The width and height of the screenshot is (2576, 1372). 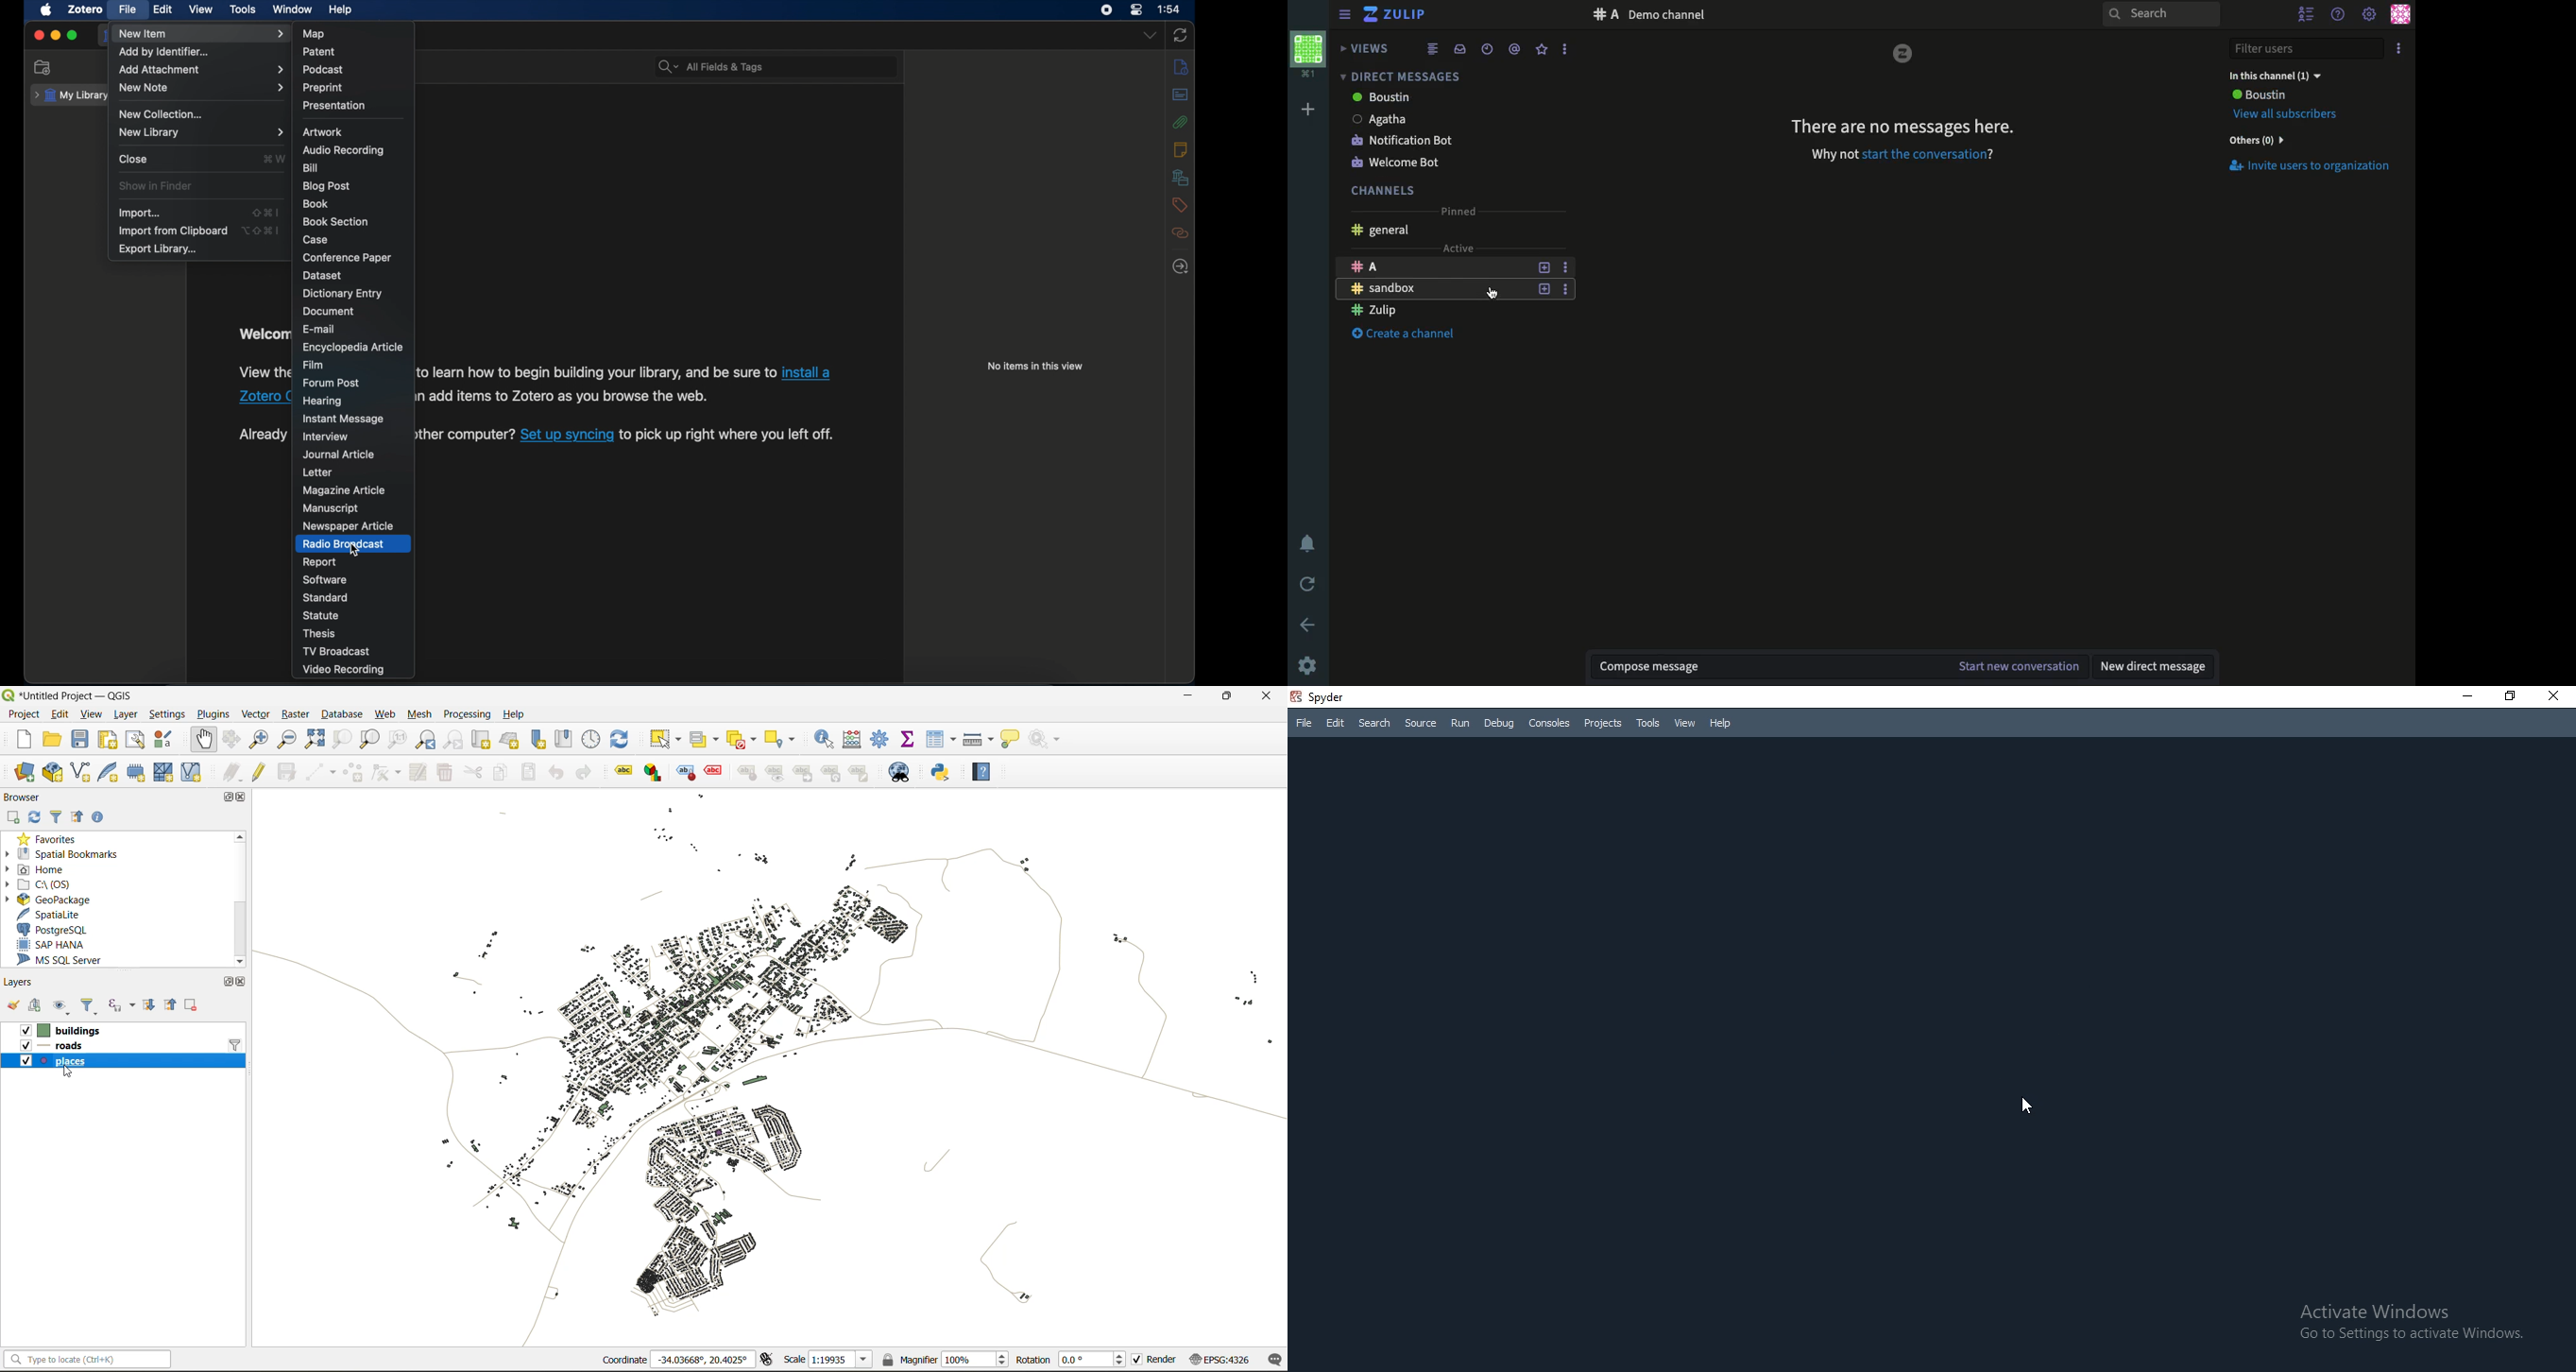 I want to click on Options , so click(x=2402, y=46).